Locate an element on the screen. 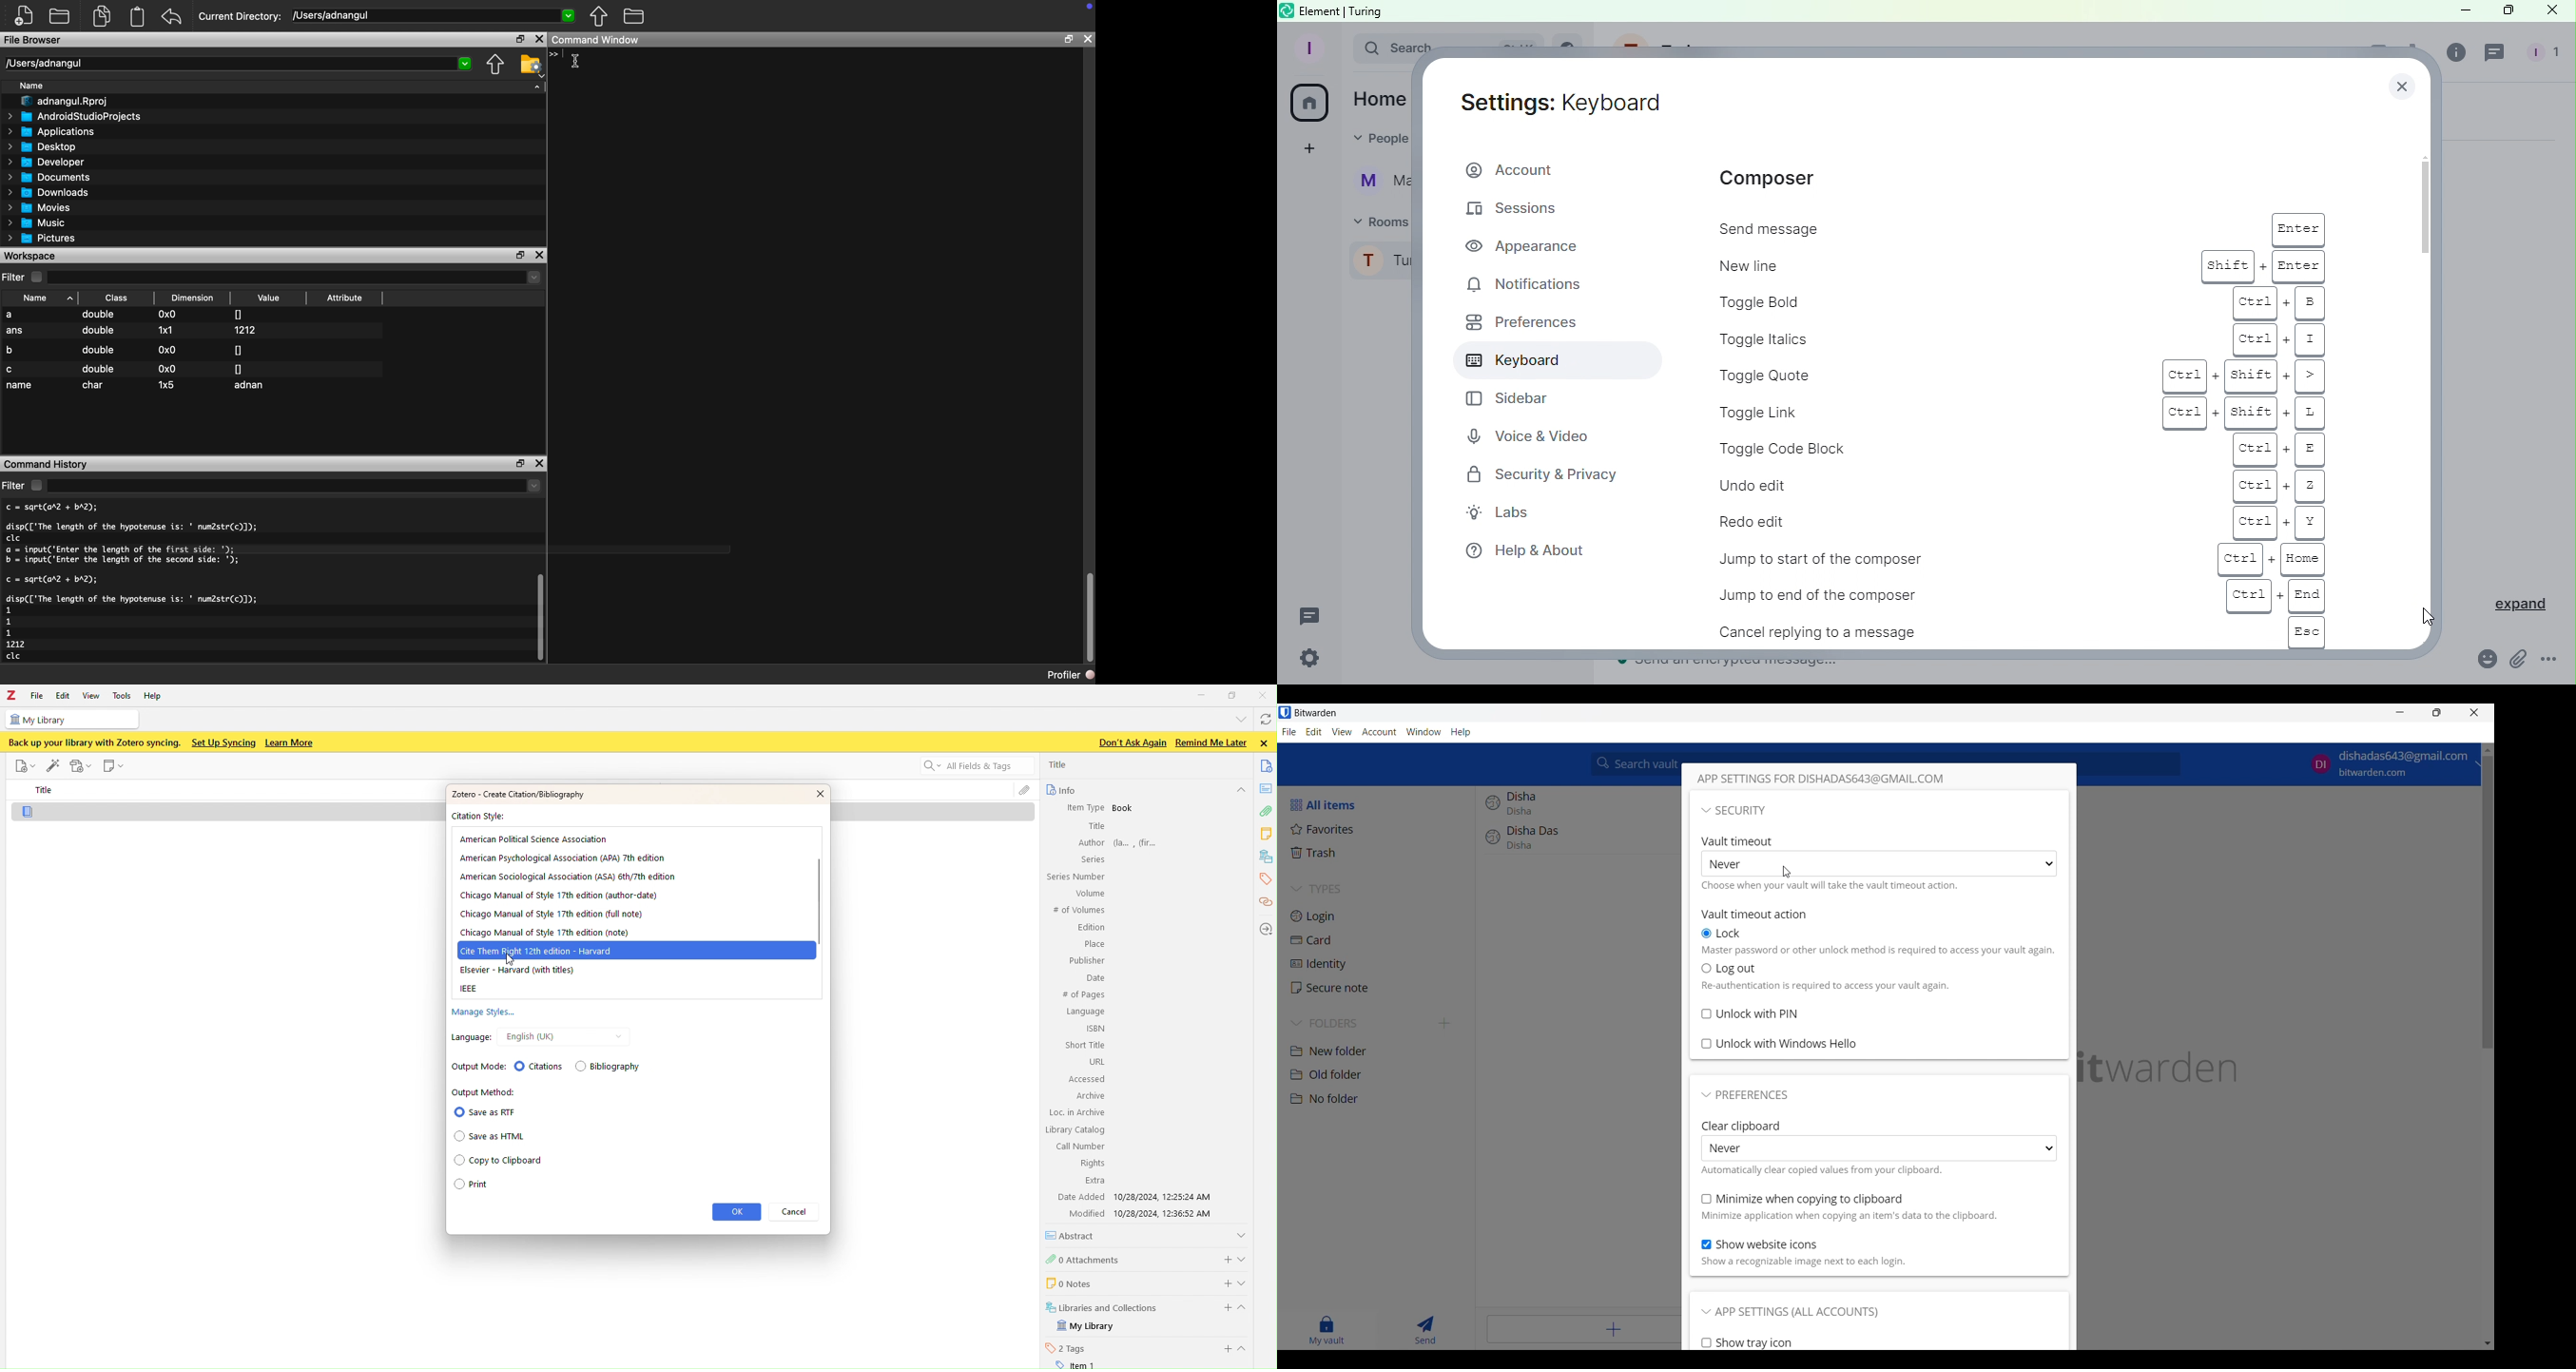  Help and about is located at coordinates (1522, 551).